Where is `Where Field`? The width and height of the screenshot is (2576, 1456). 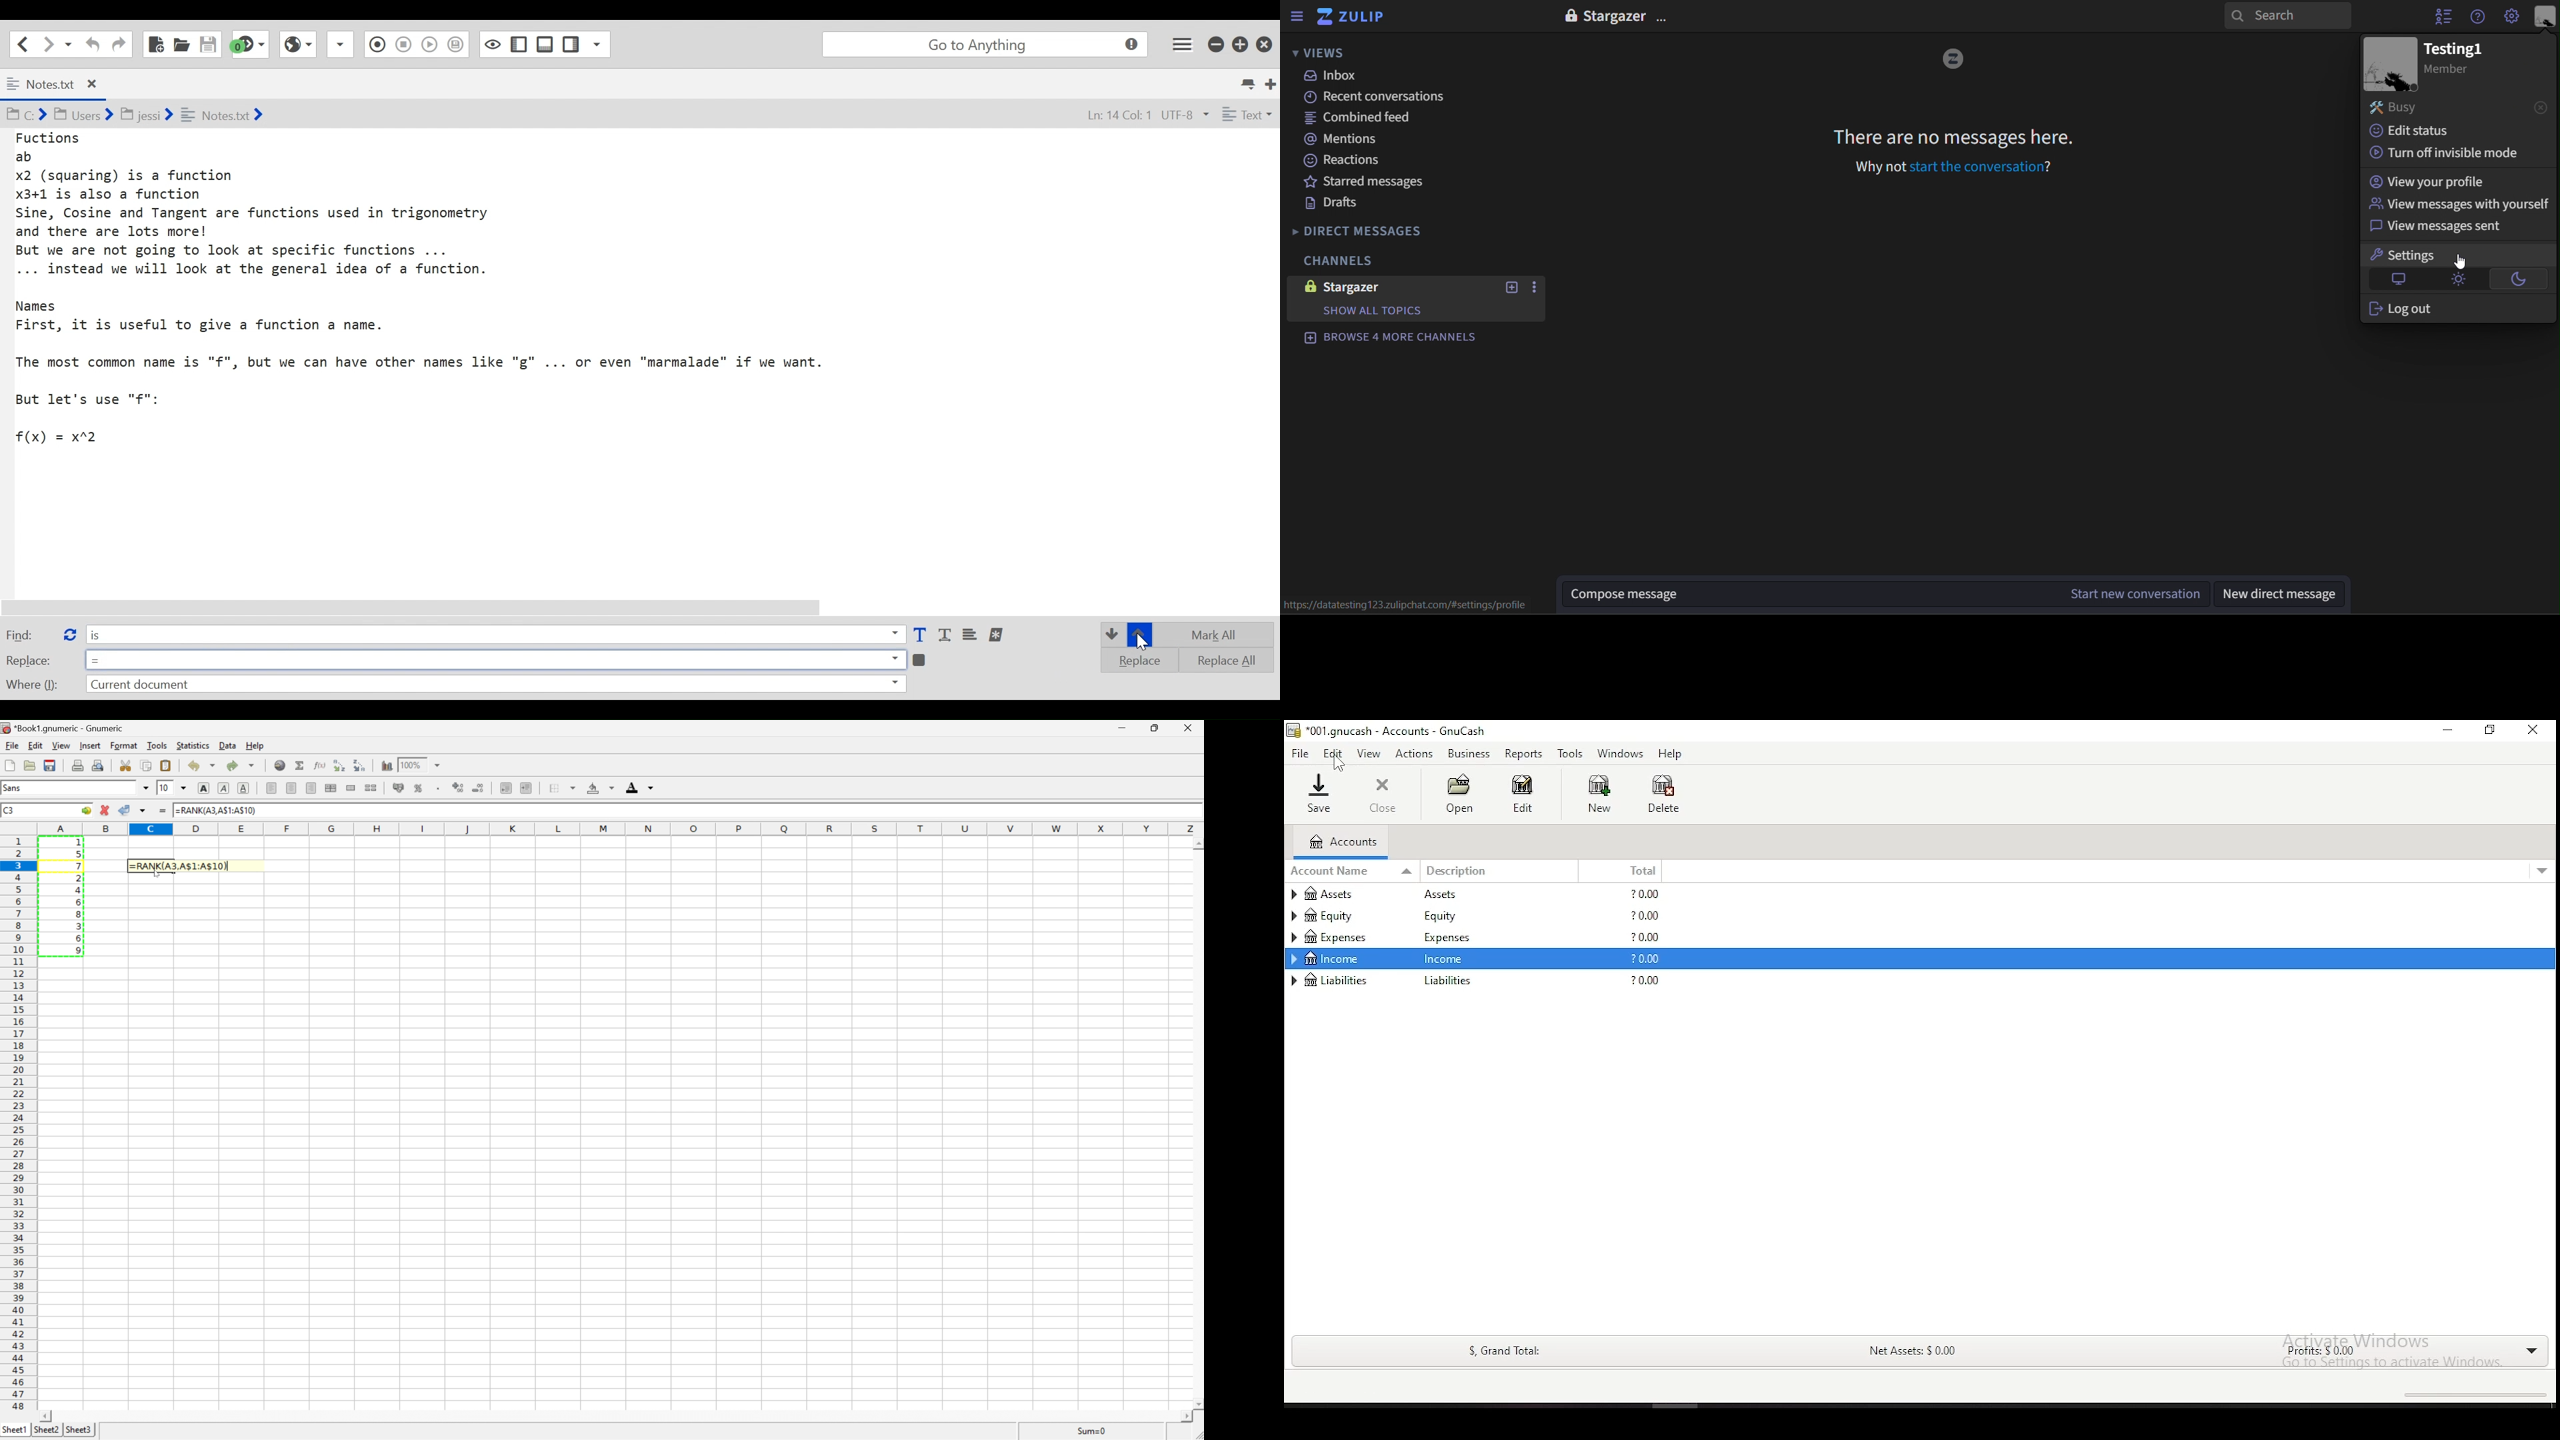
Where Field is located at coordinates (495, 685).